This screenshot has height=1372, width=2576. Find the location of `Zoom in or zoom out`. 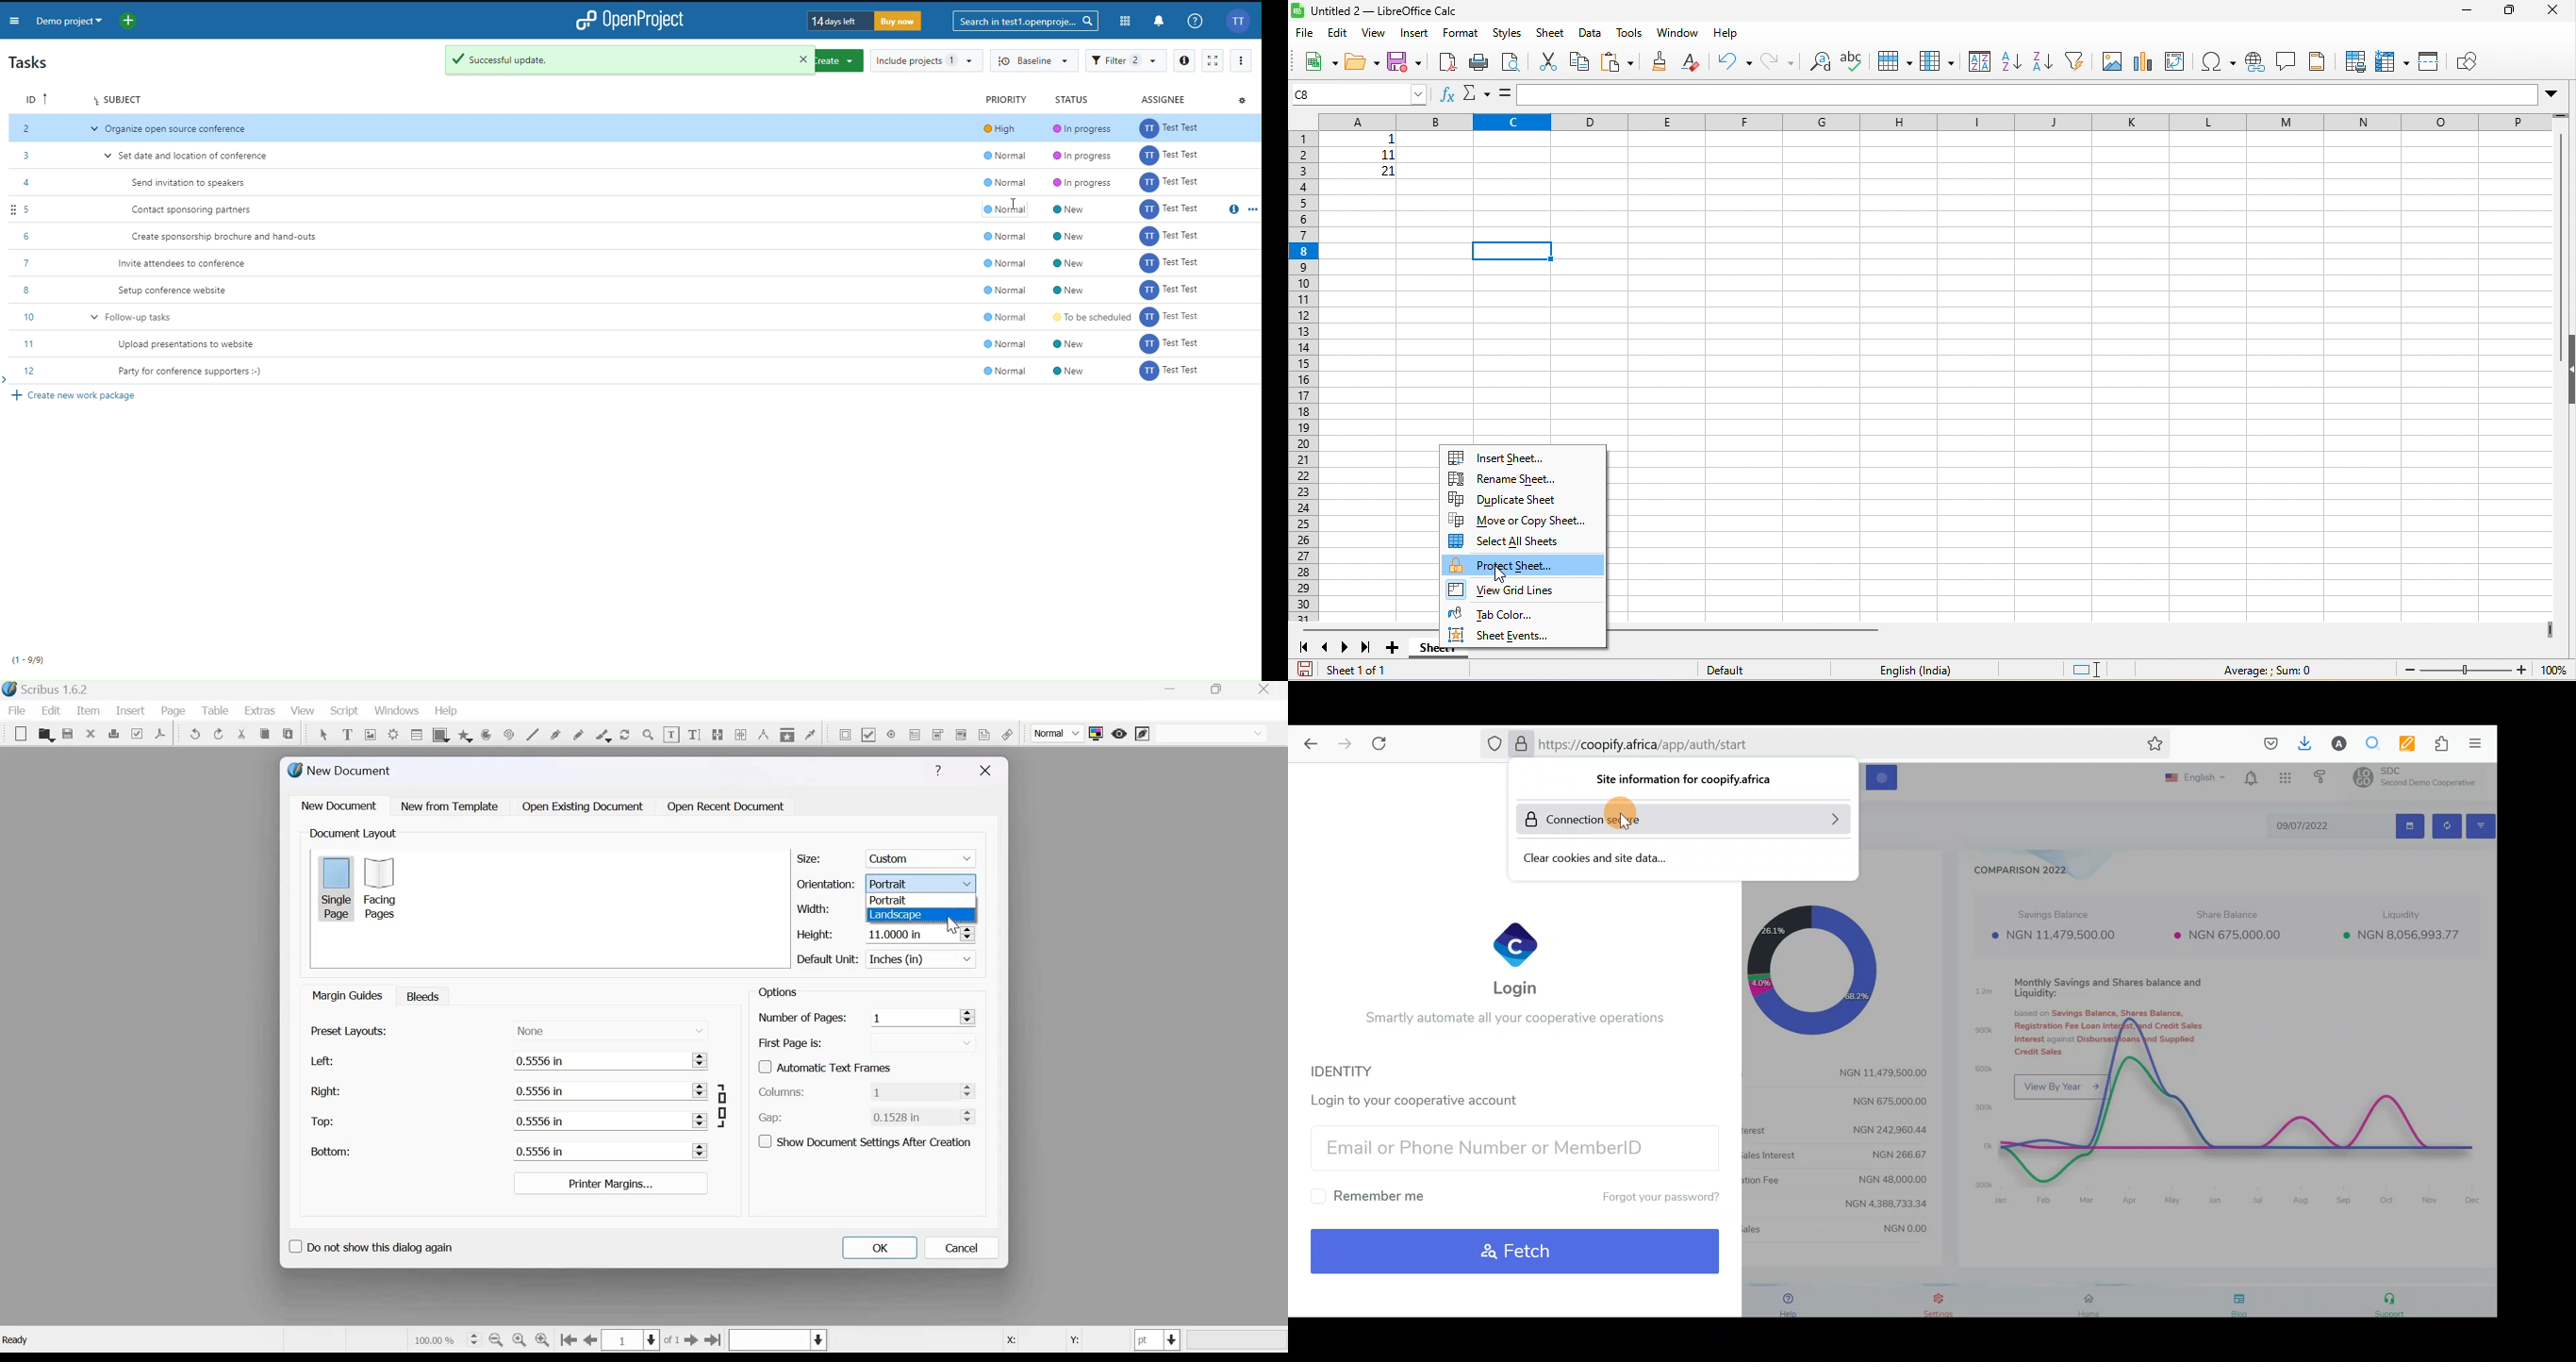

Zoom in or zoom out is located at coordinates (648, 734).